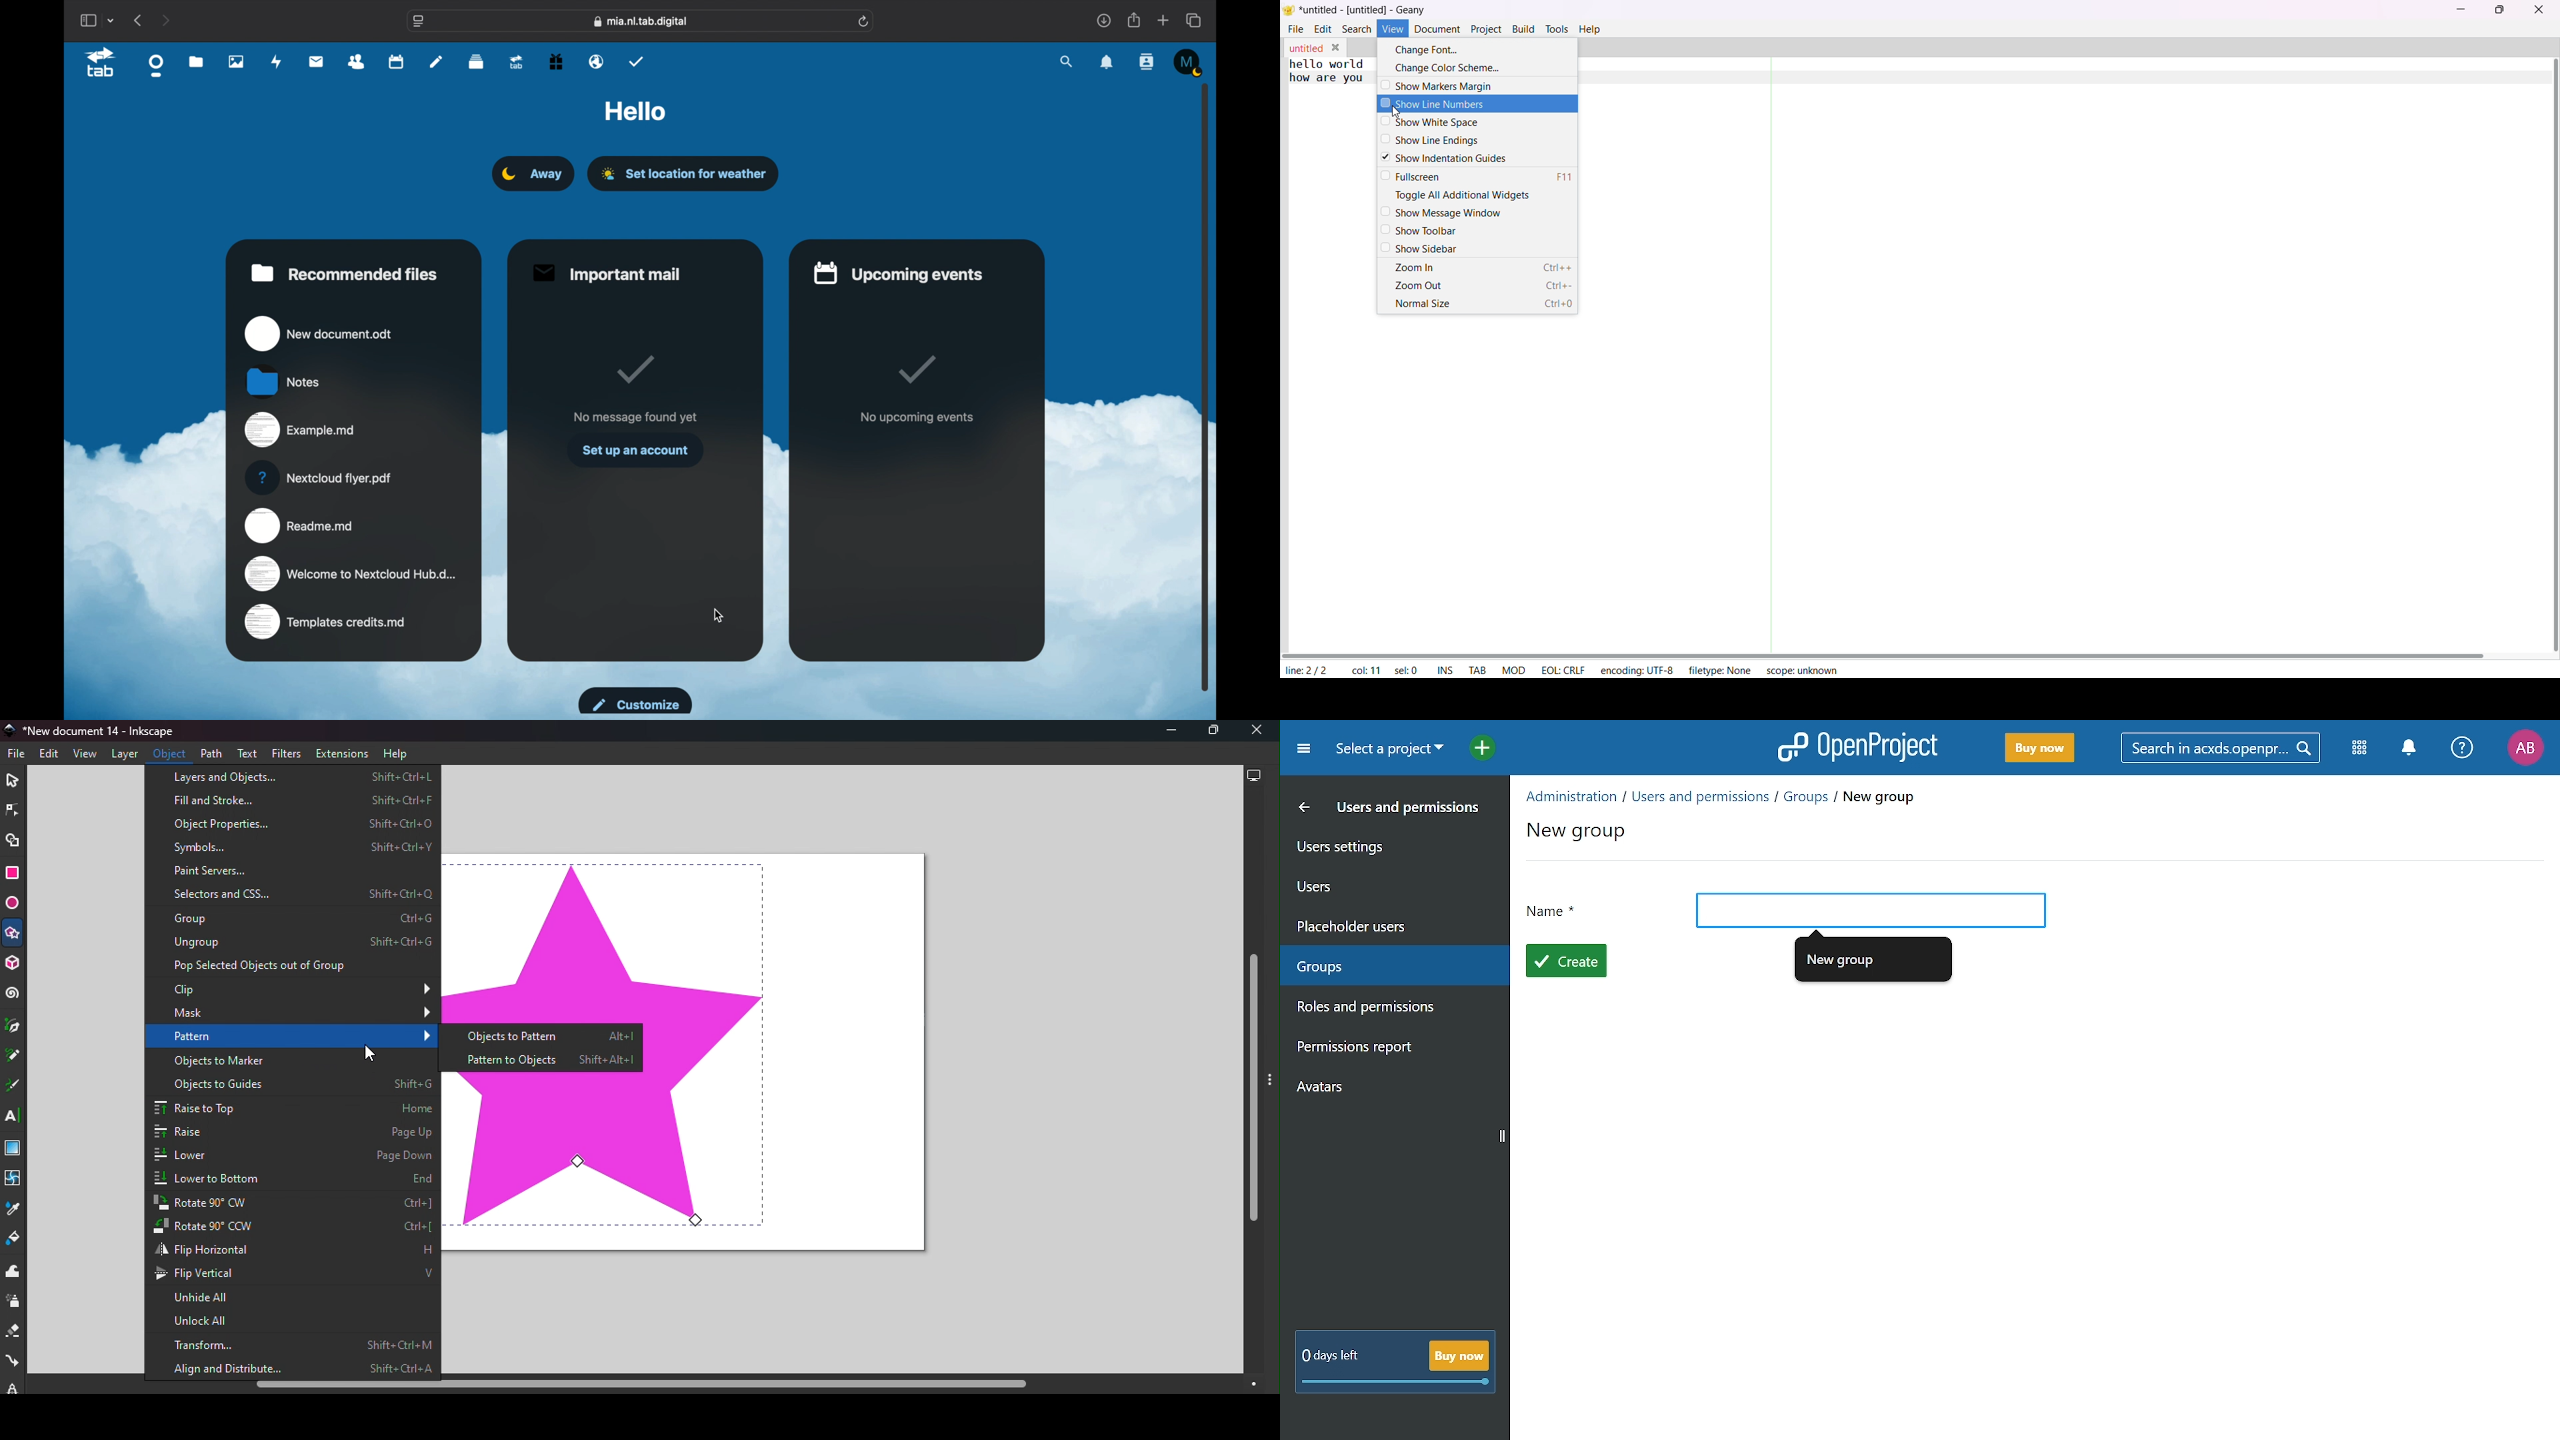 The image size is (2576, 1456). What do you see at coordinates (321, 477) in the screenshot?
I see `nextcloud` at bounding box center [321, 477].